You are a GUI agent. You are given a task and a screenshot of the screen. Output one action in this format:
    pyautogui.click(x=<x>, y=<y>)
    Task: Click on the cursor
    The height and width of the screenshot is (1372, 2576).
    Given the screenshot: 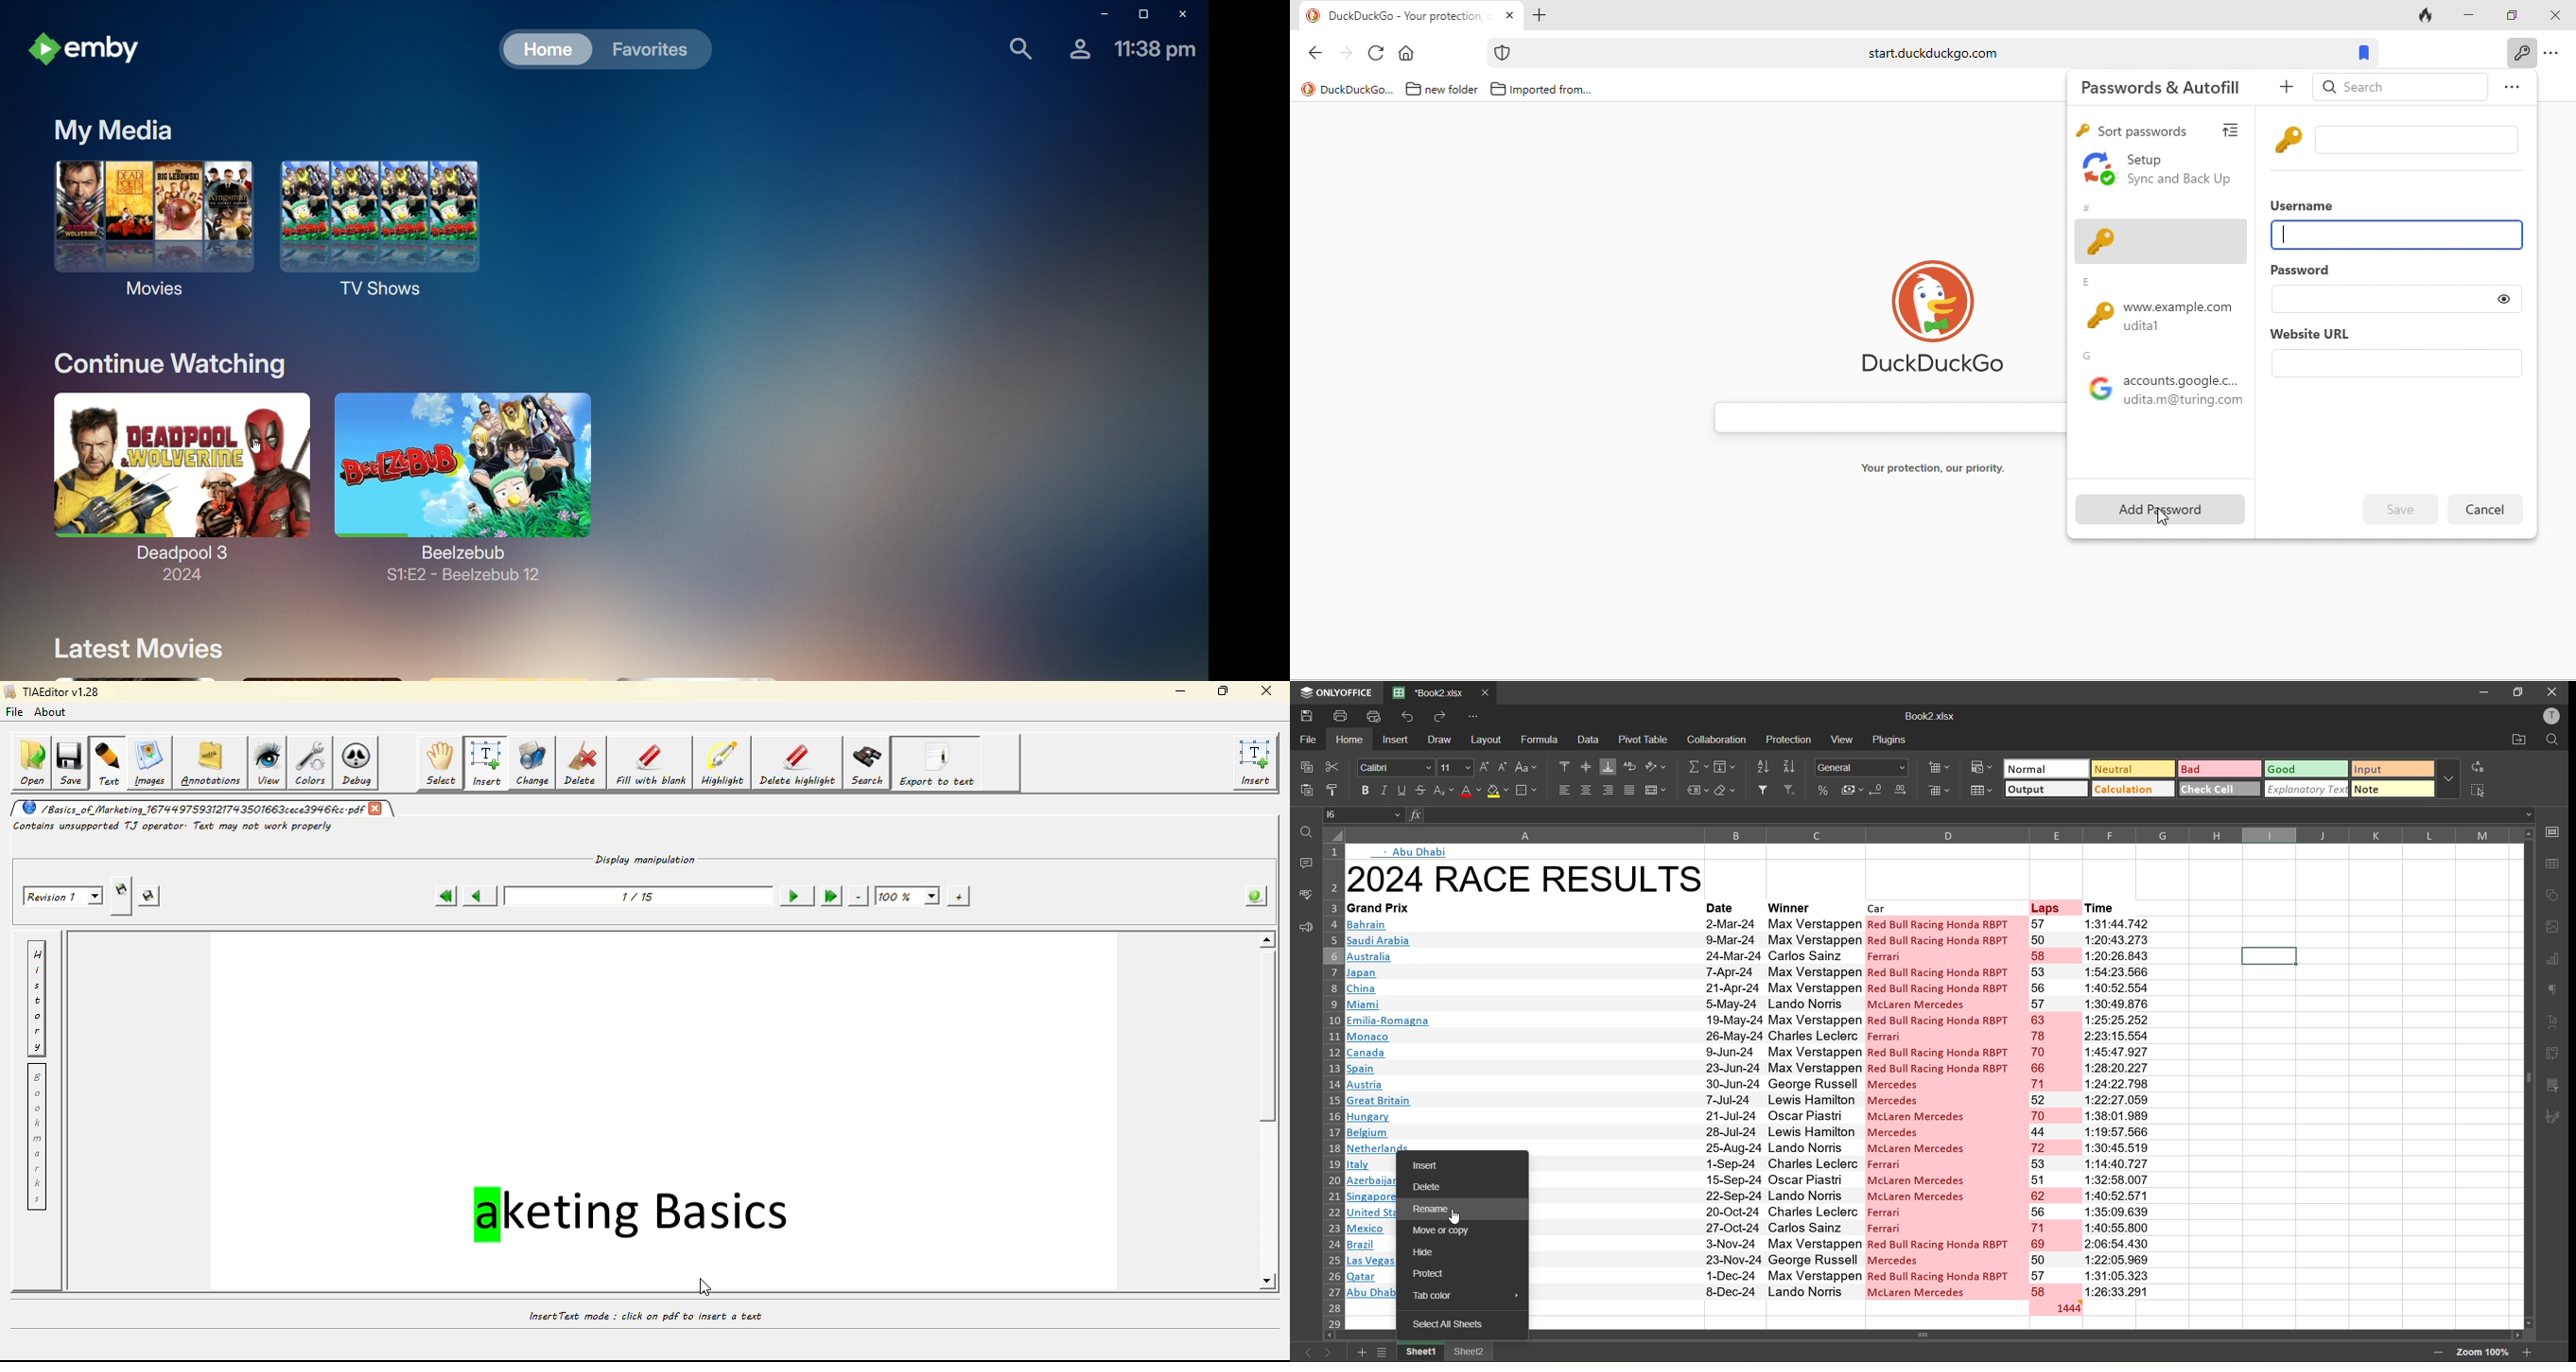 What is the action you would take?
    pyautogui.click(x=1455, y=1219)
    